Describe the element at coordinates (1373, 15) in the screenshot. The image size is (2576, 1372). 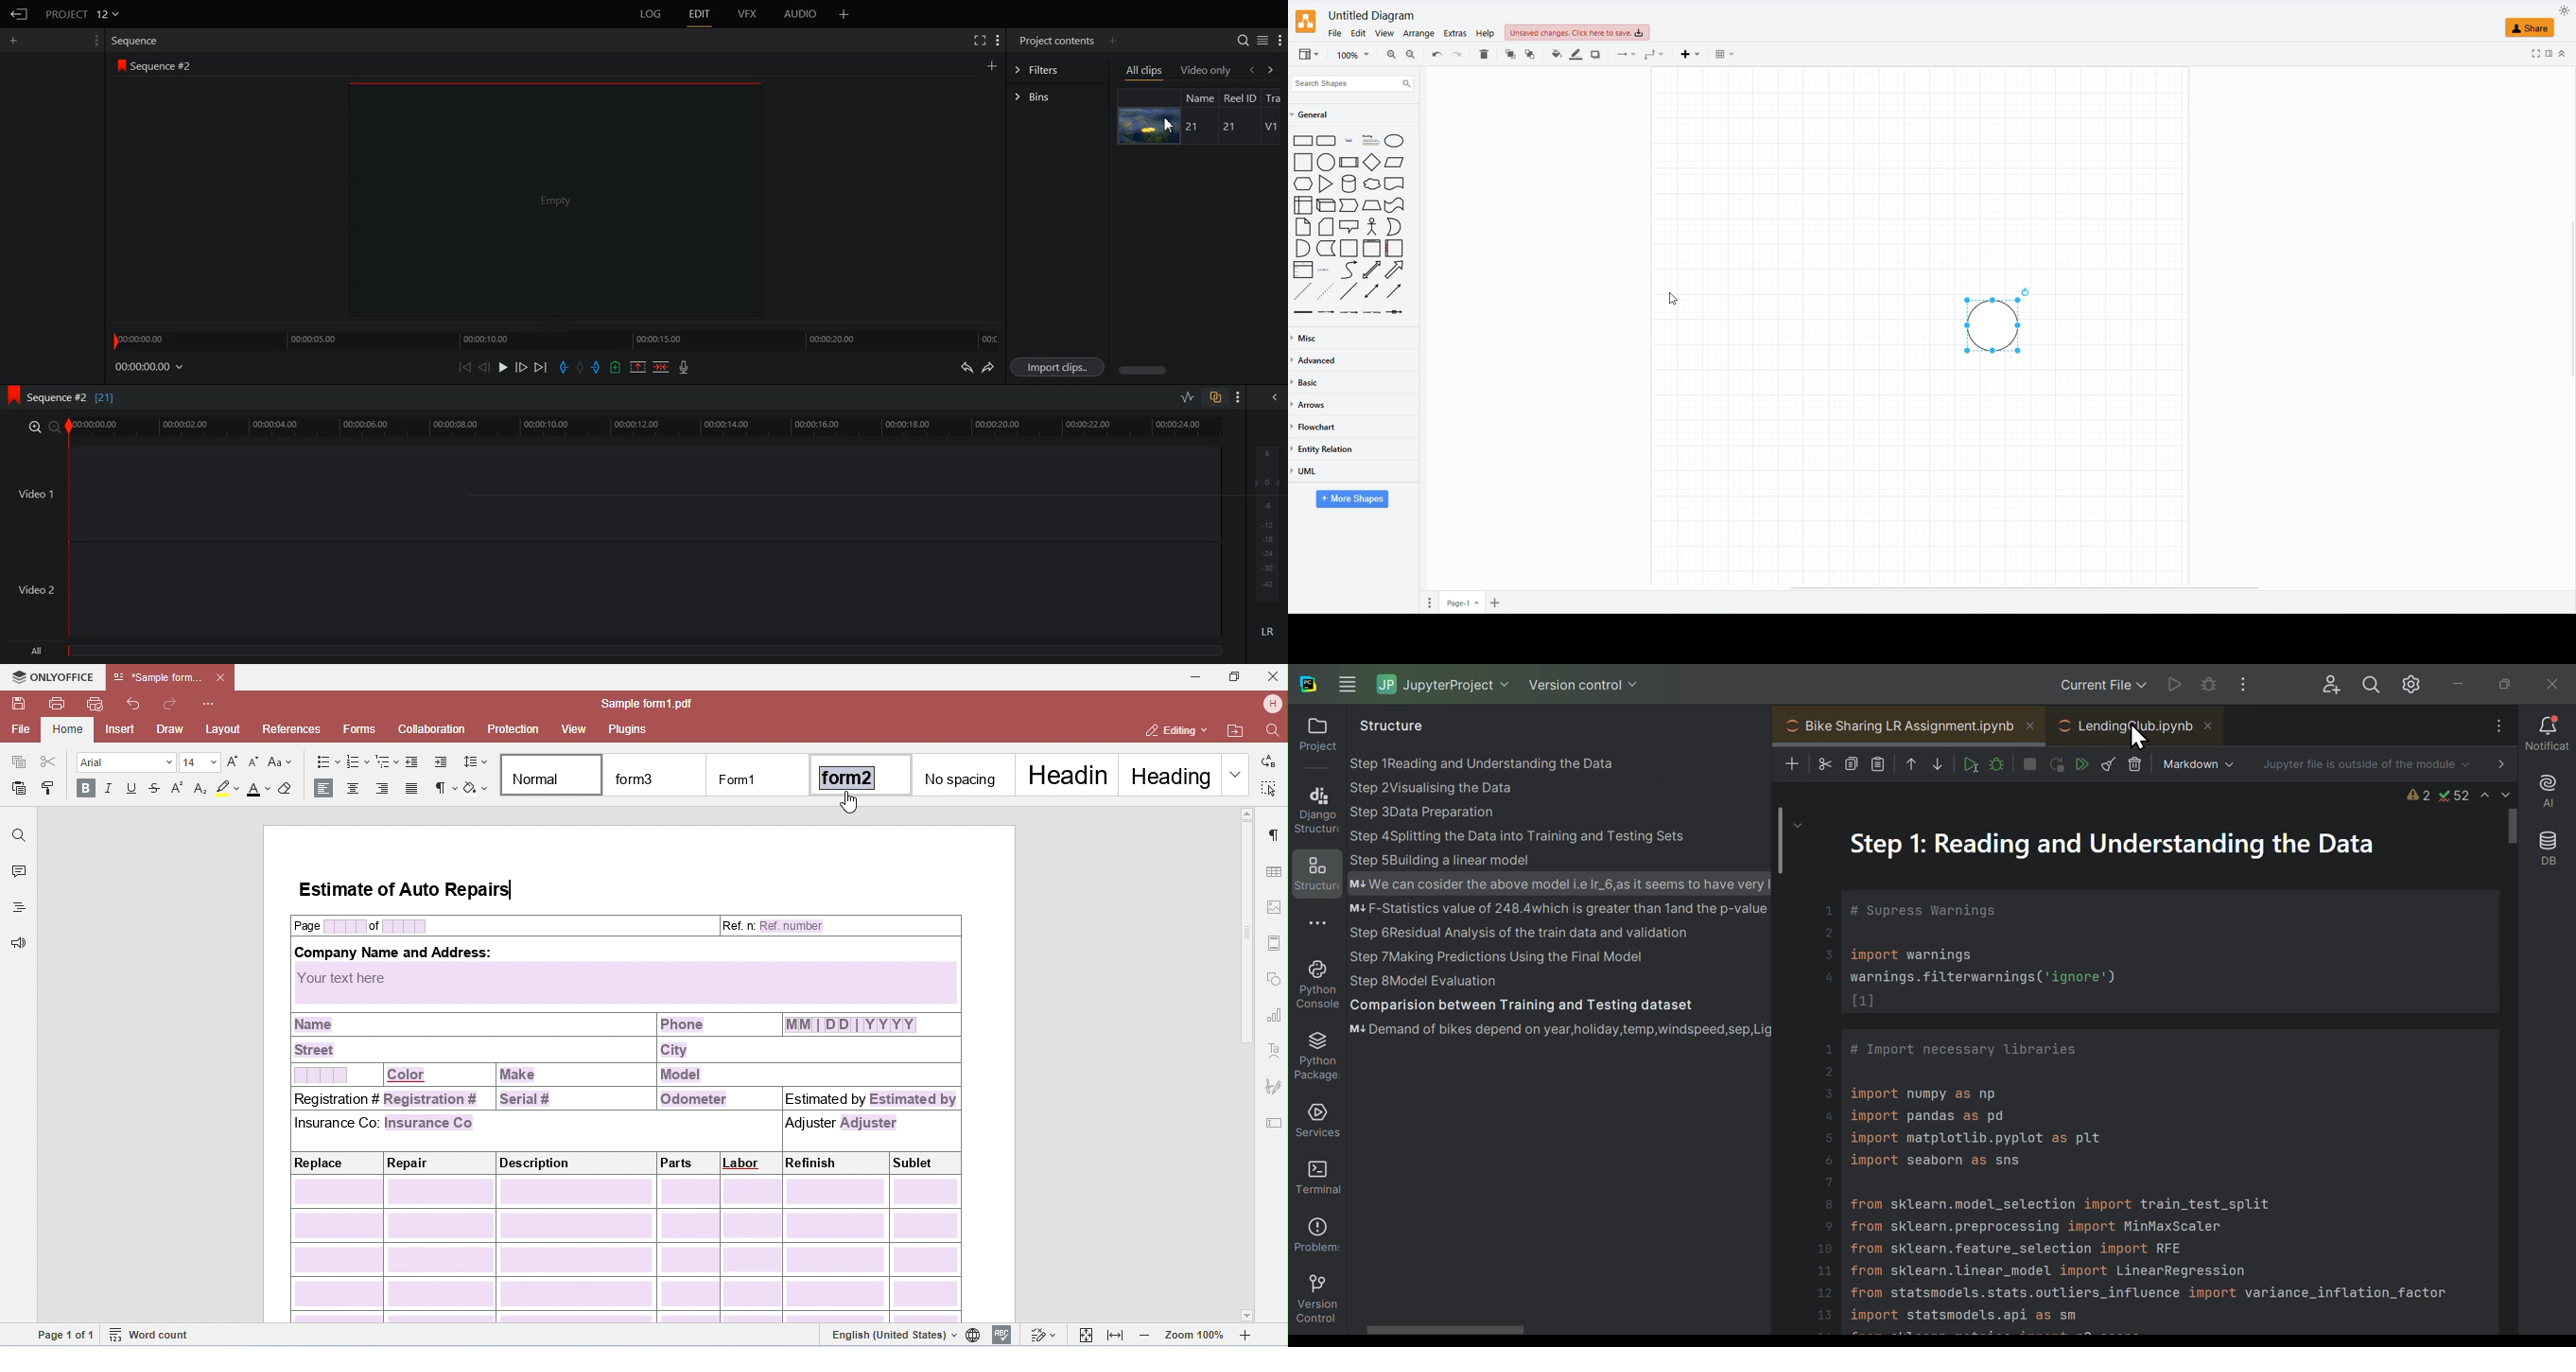
I see `FILE NAME` at that location.